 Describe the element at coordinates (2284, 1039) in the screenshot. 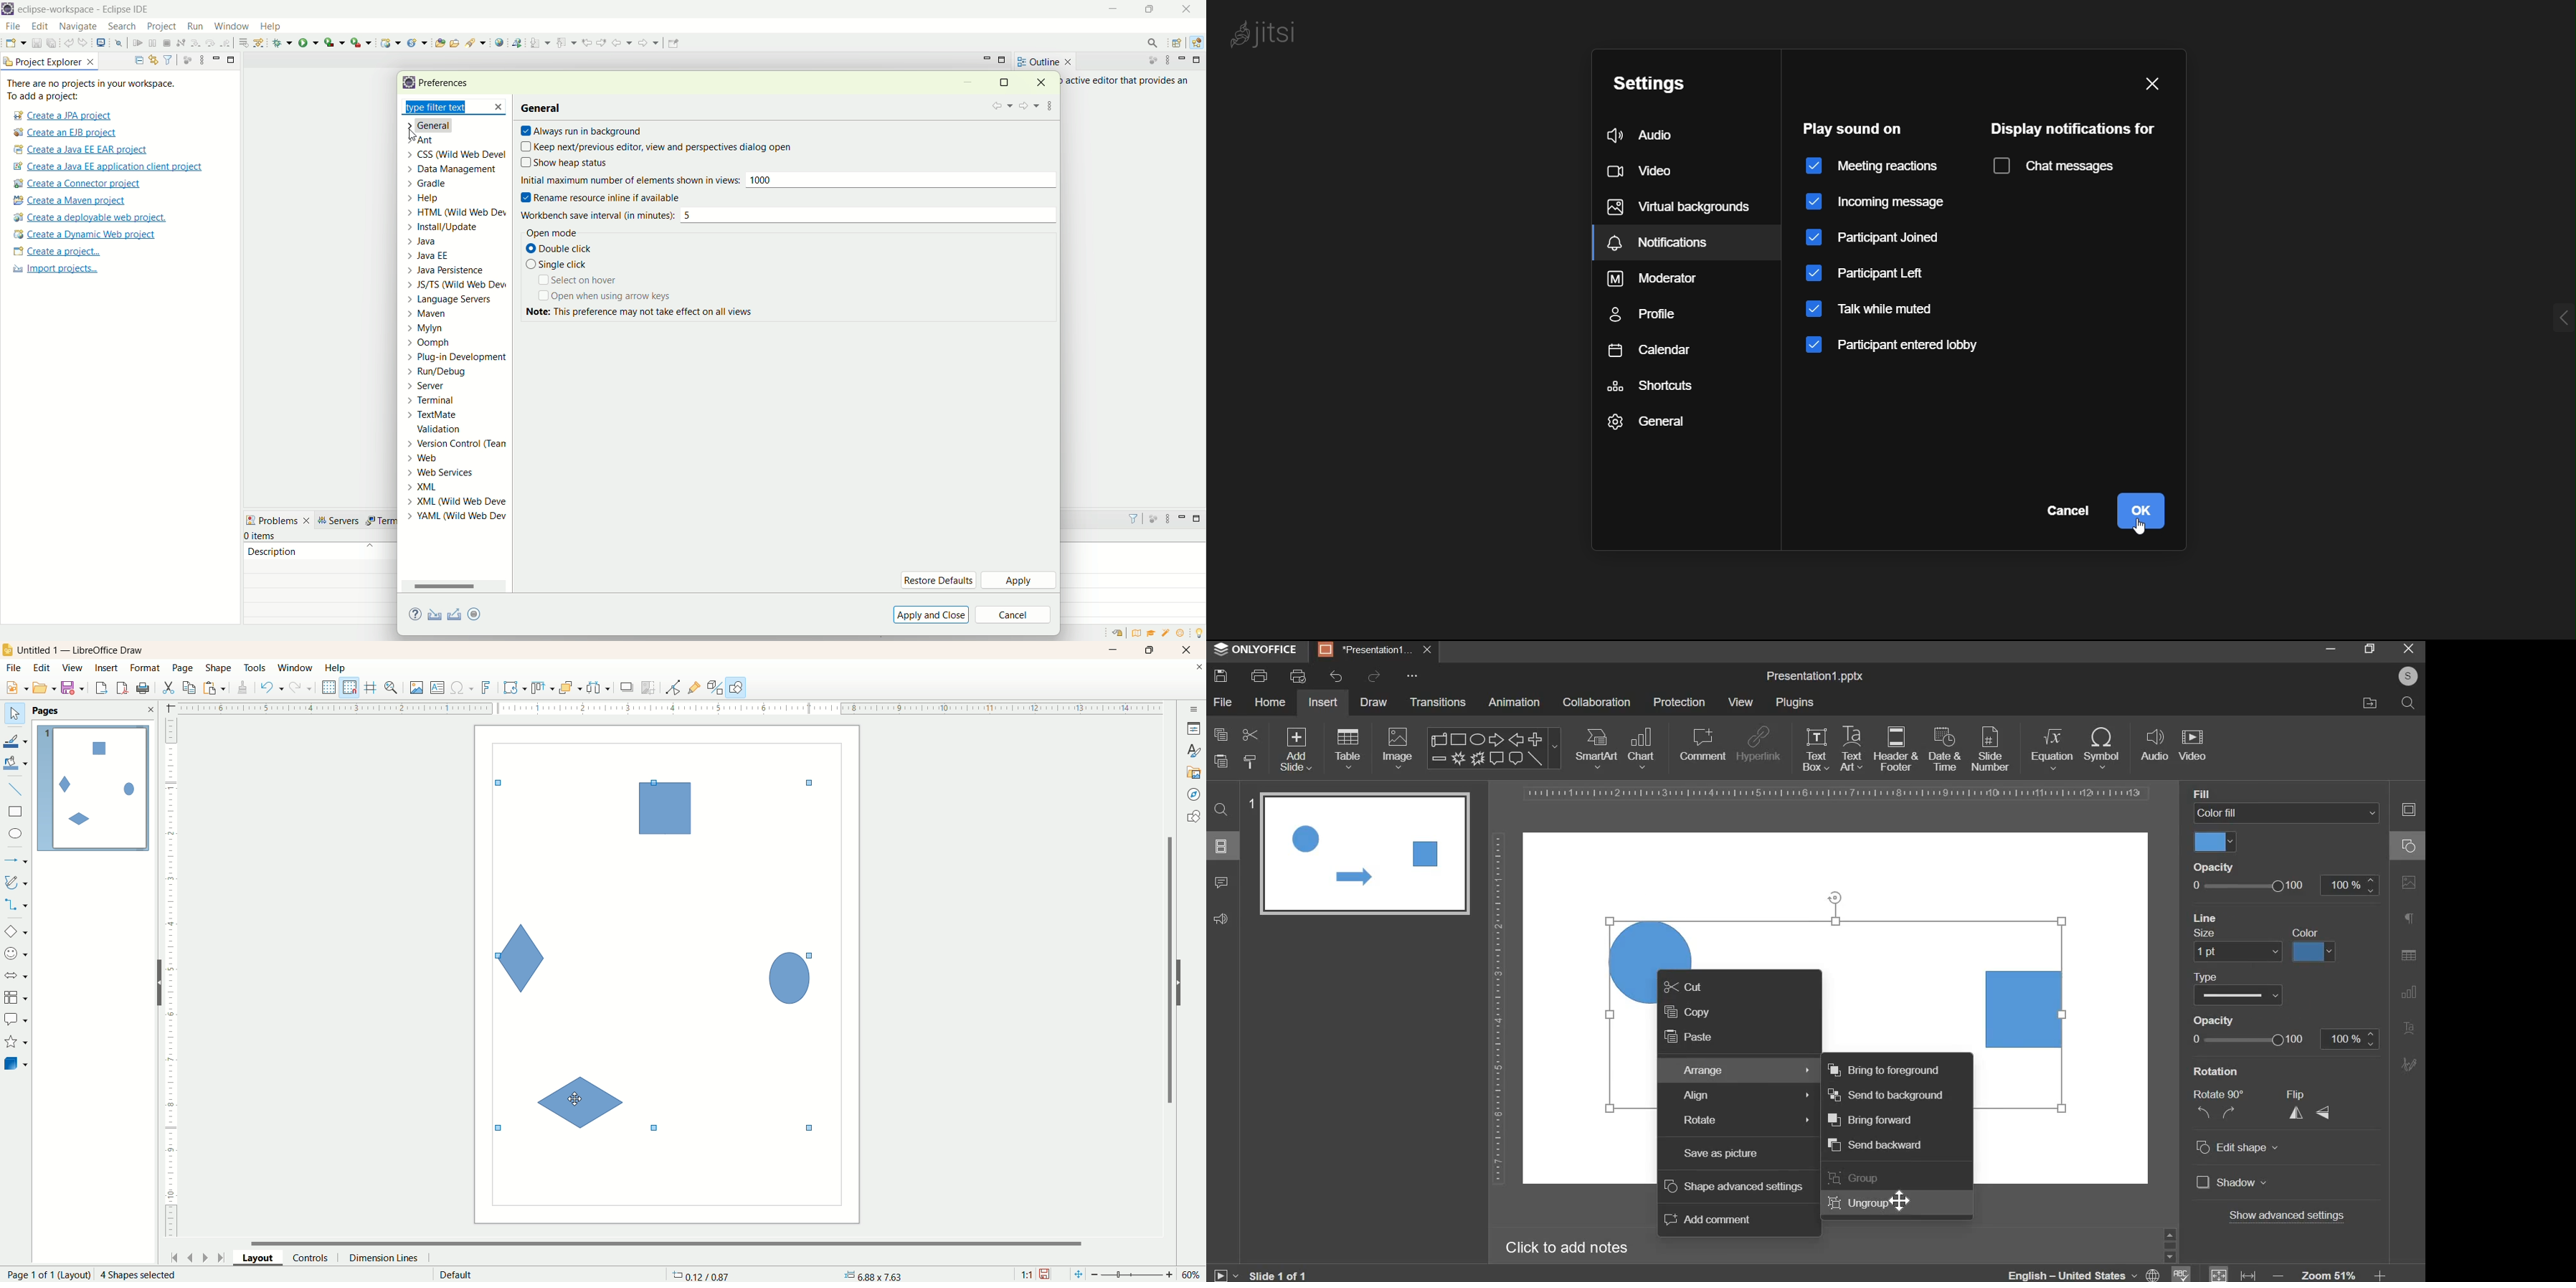

I see `opacity` at that location.